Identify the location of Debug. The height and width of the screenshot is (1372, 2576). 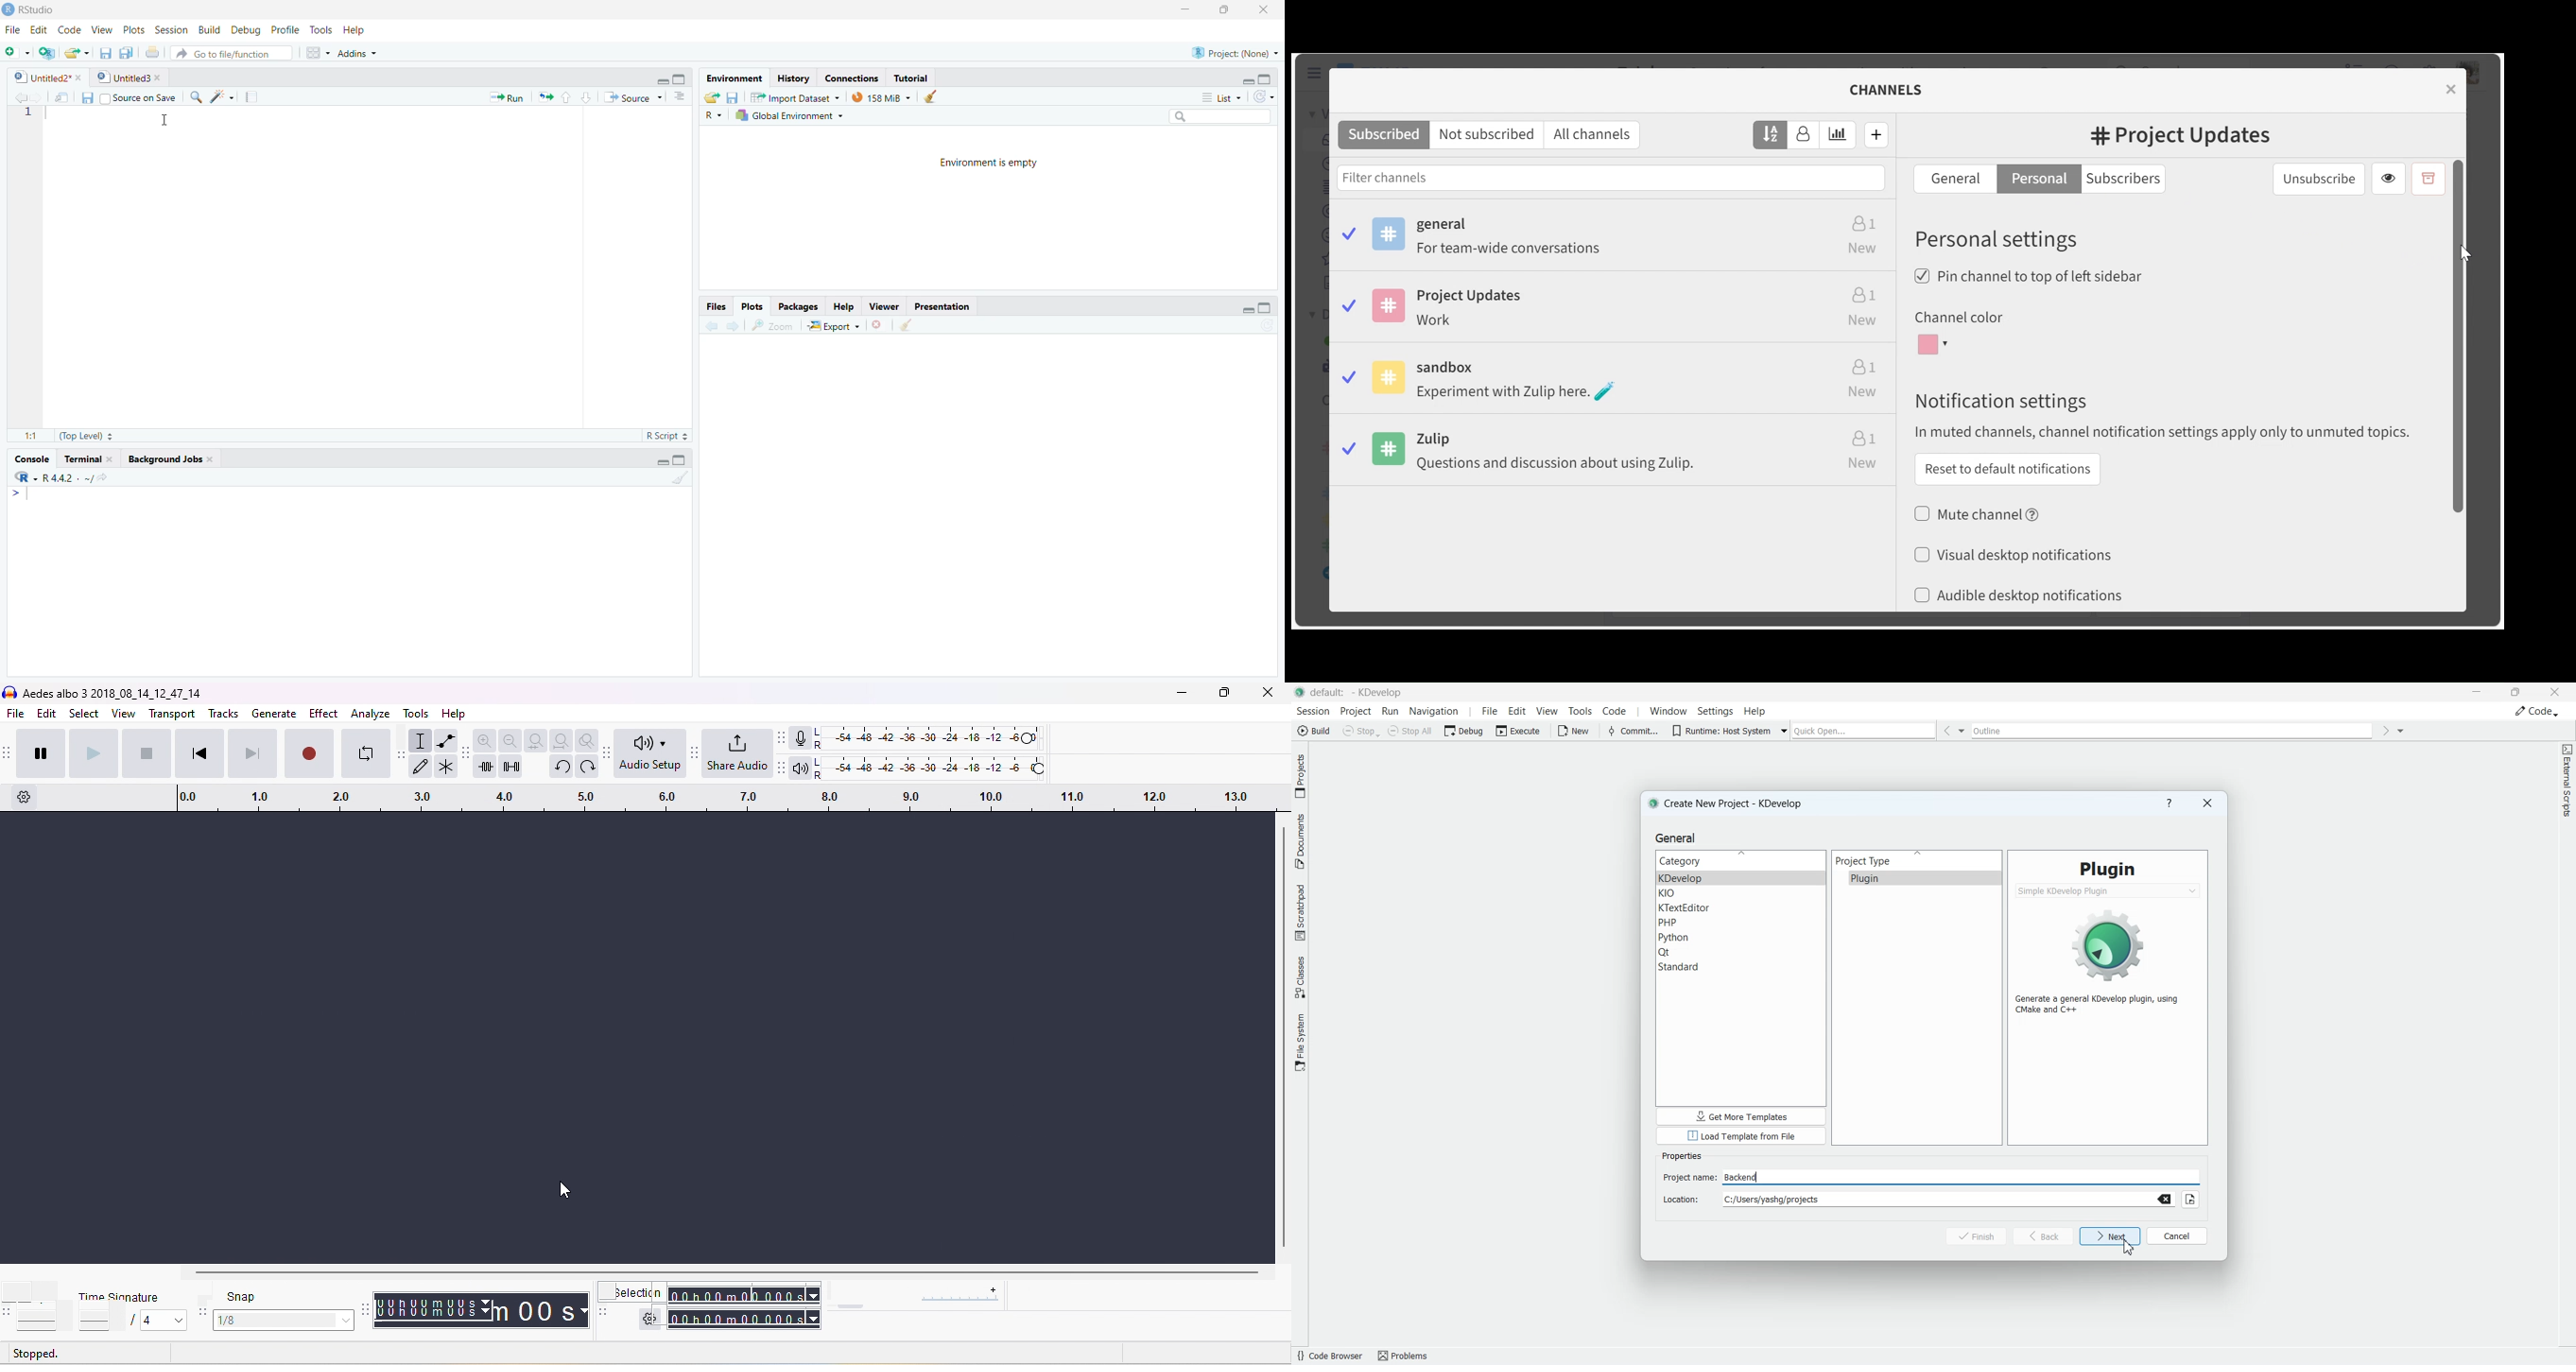
(243, 29).